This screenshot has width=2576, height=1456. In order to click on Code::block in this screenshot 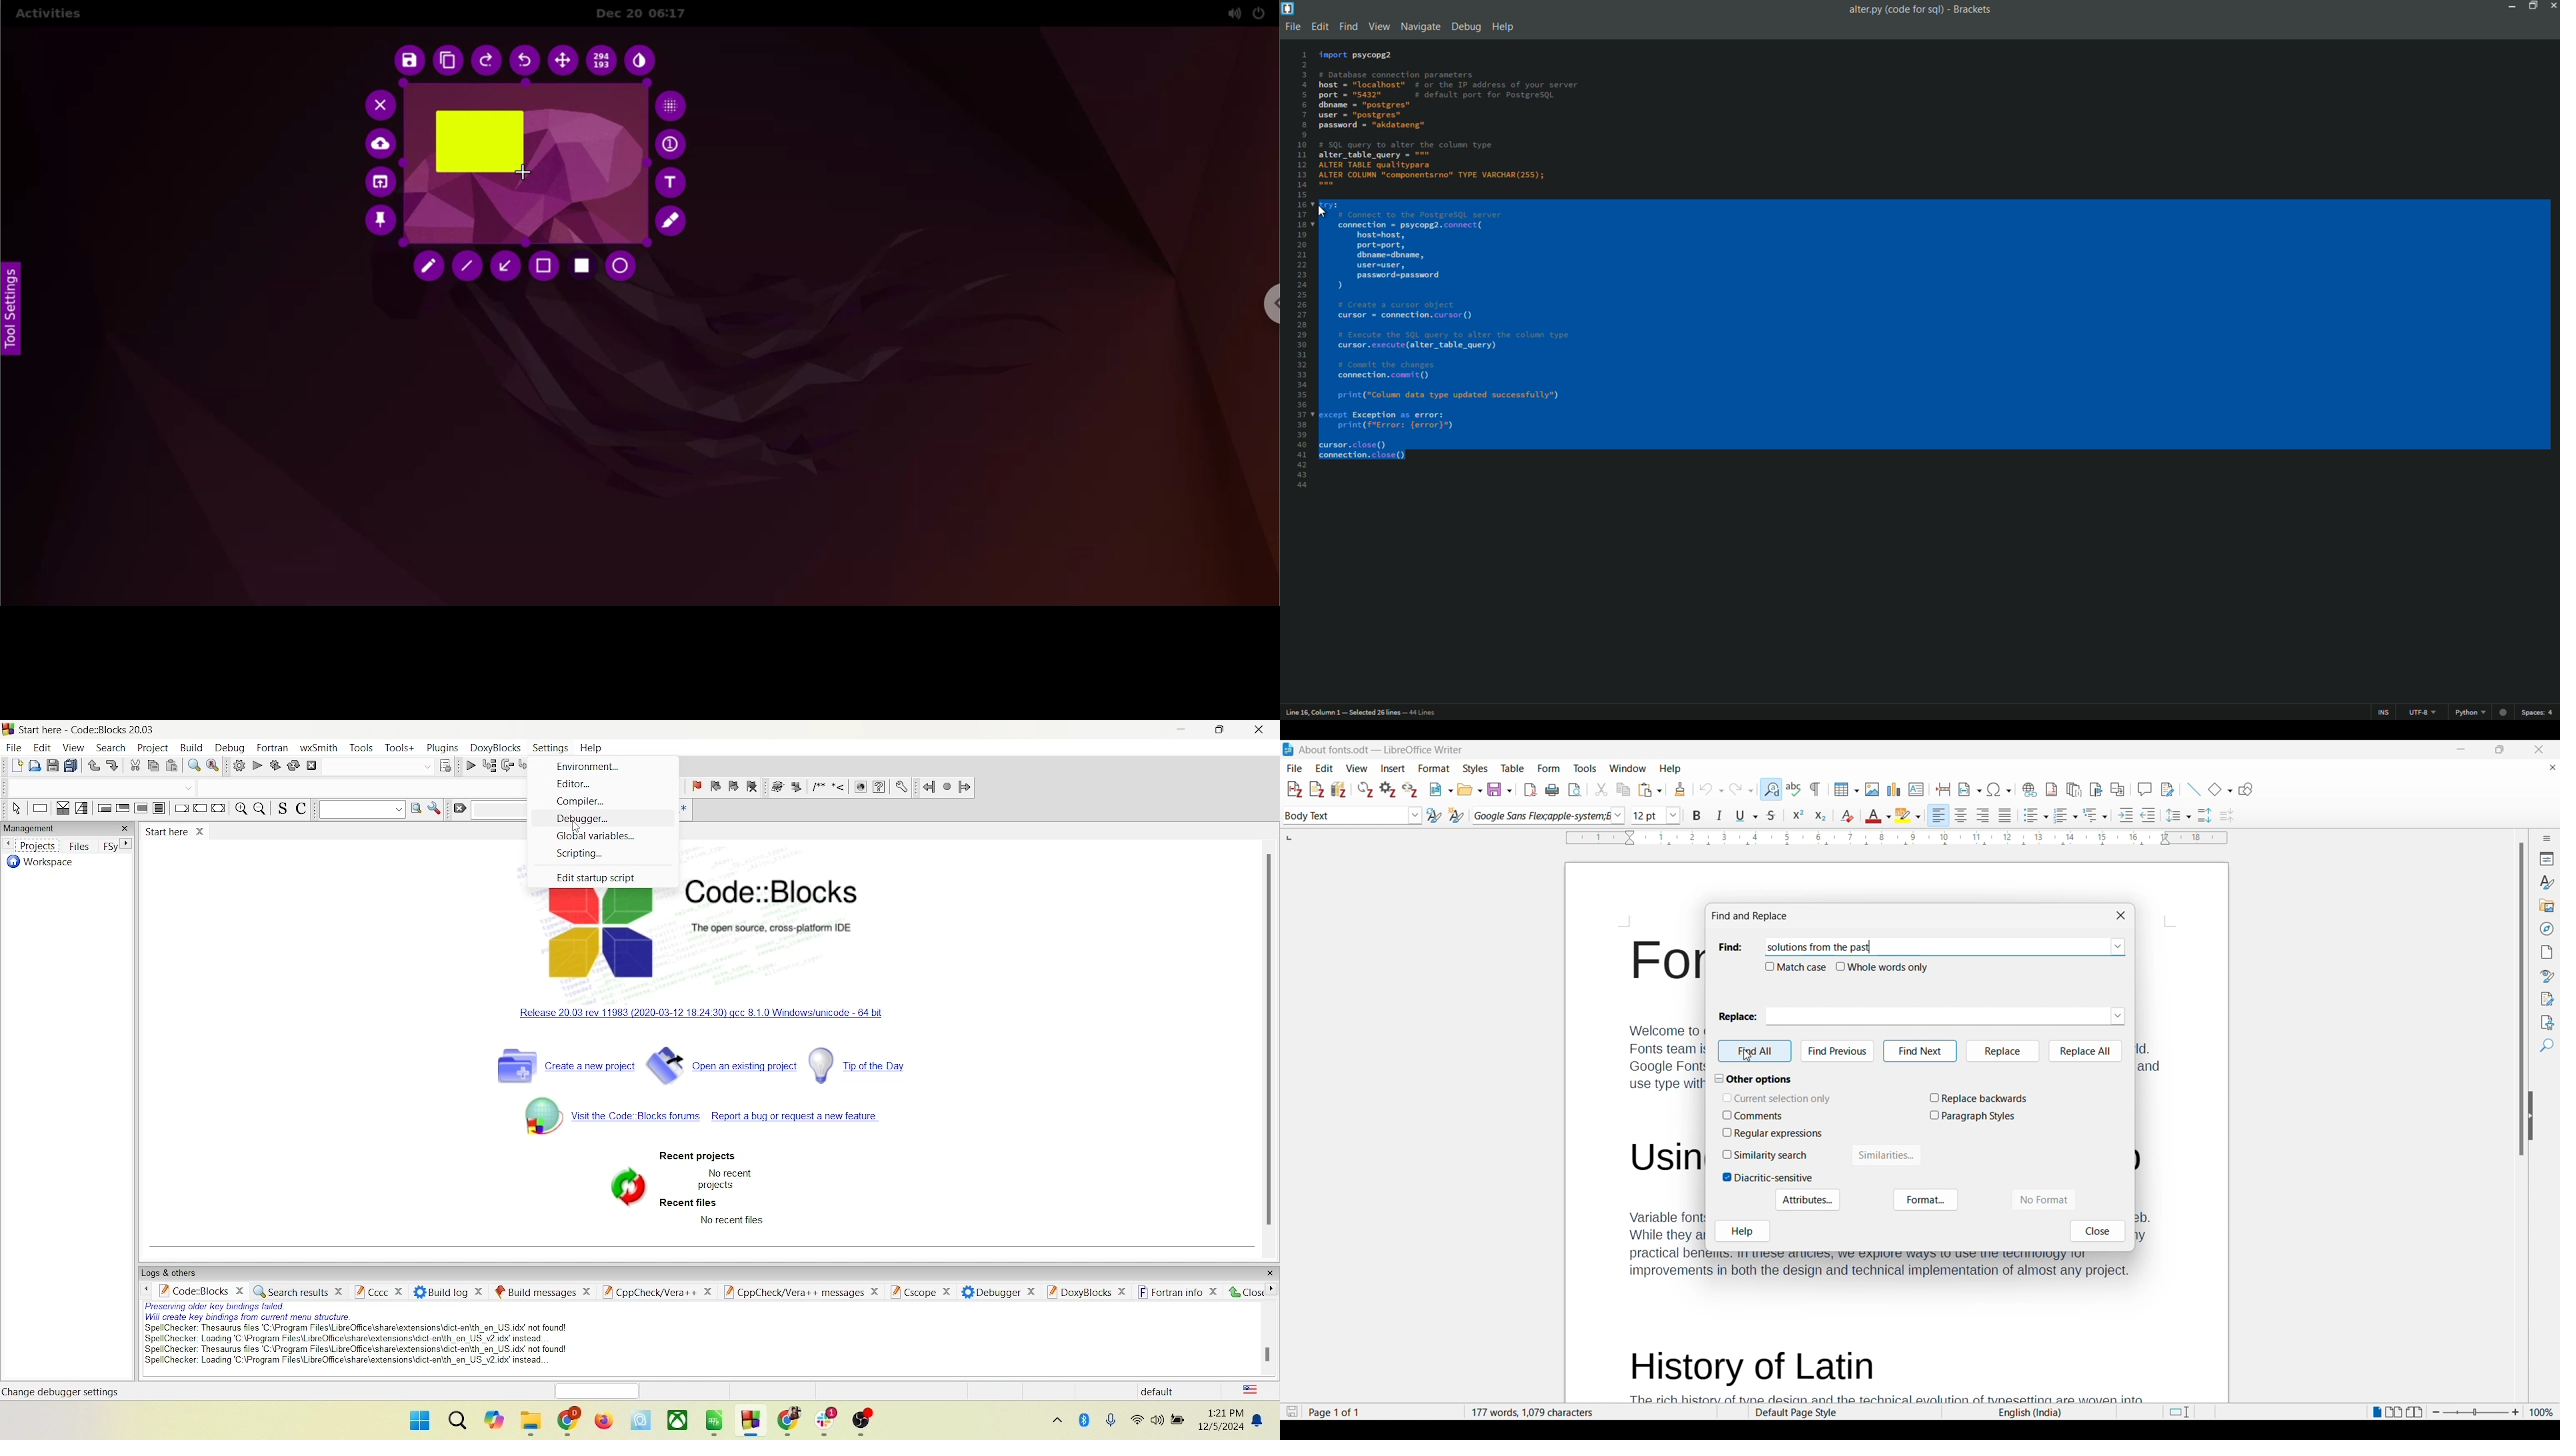, I will do `click(769, 910)`.